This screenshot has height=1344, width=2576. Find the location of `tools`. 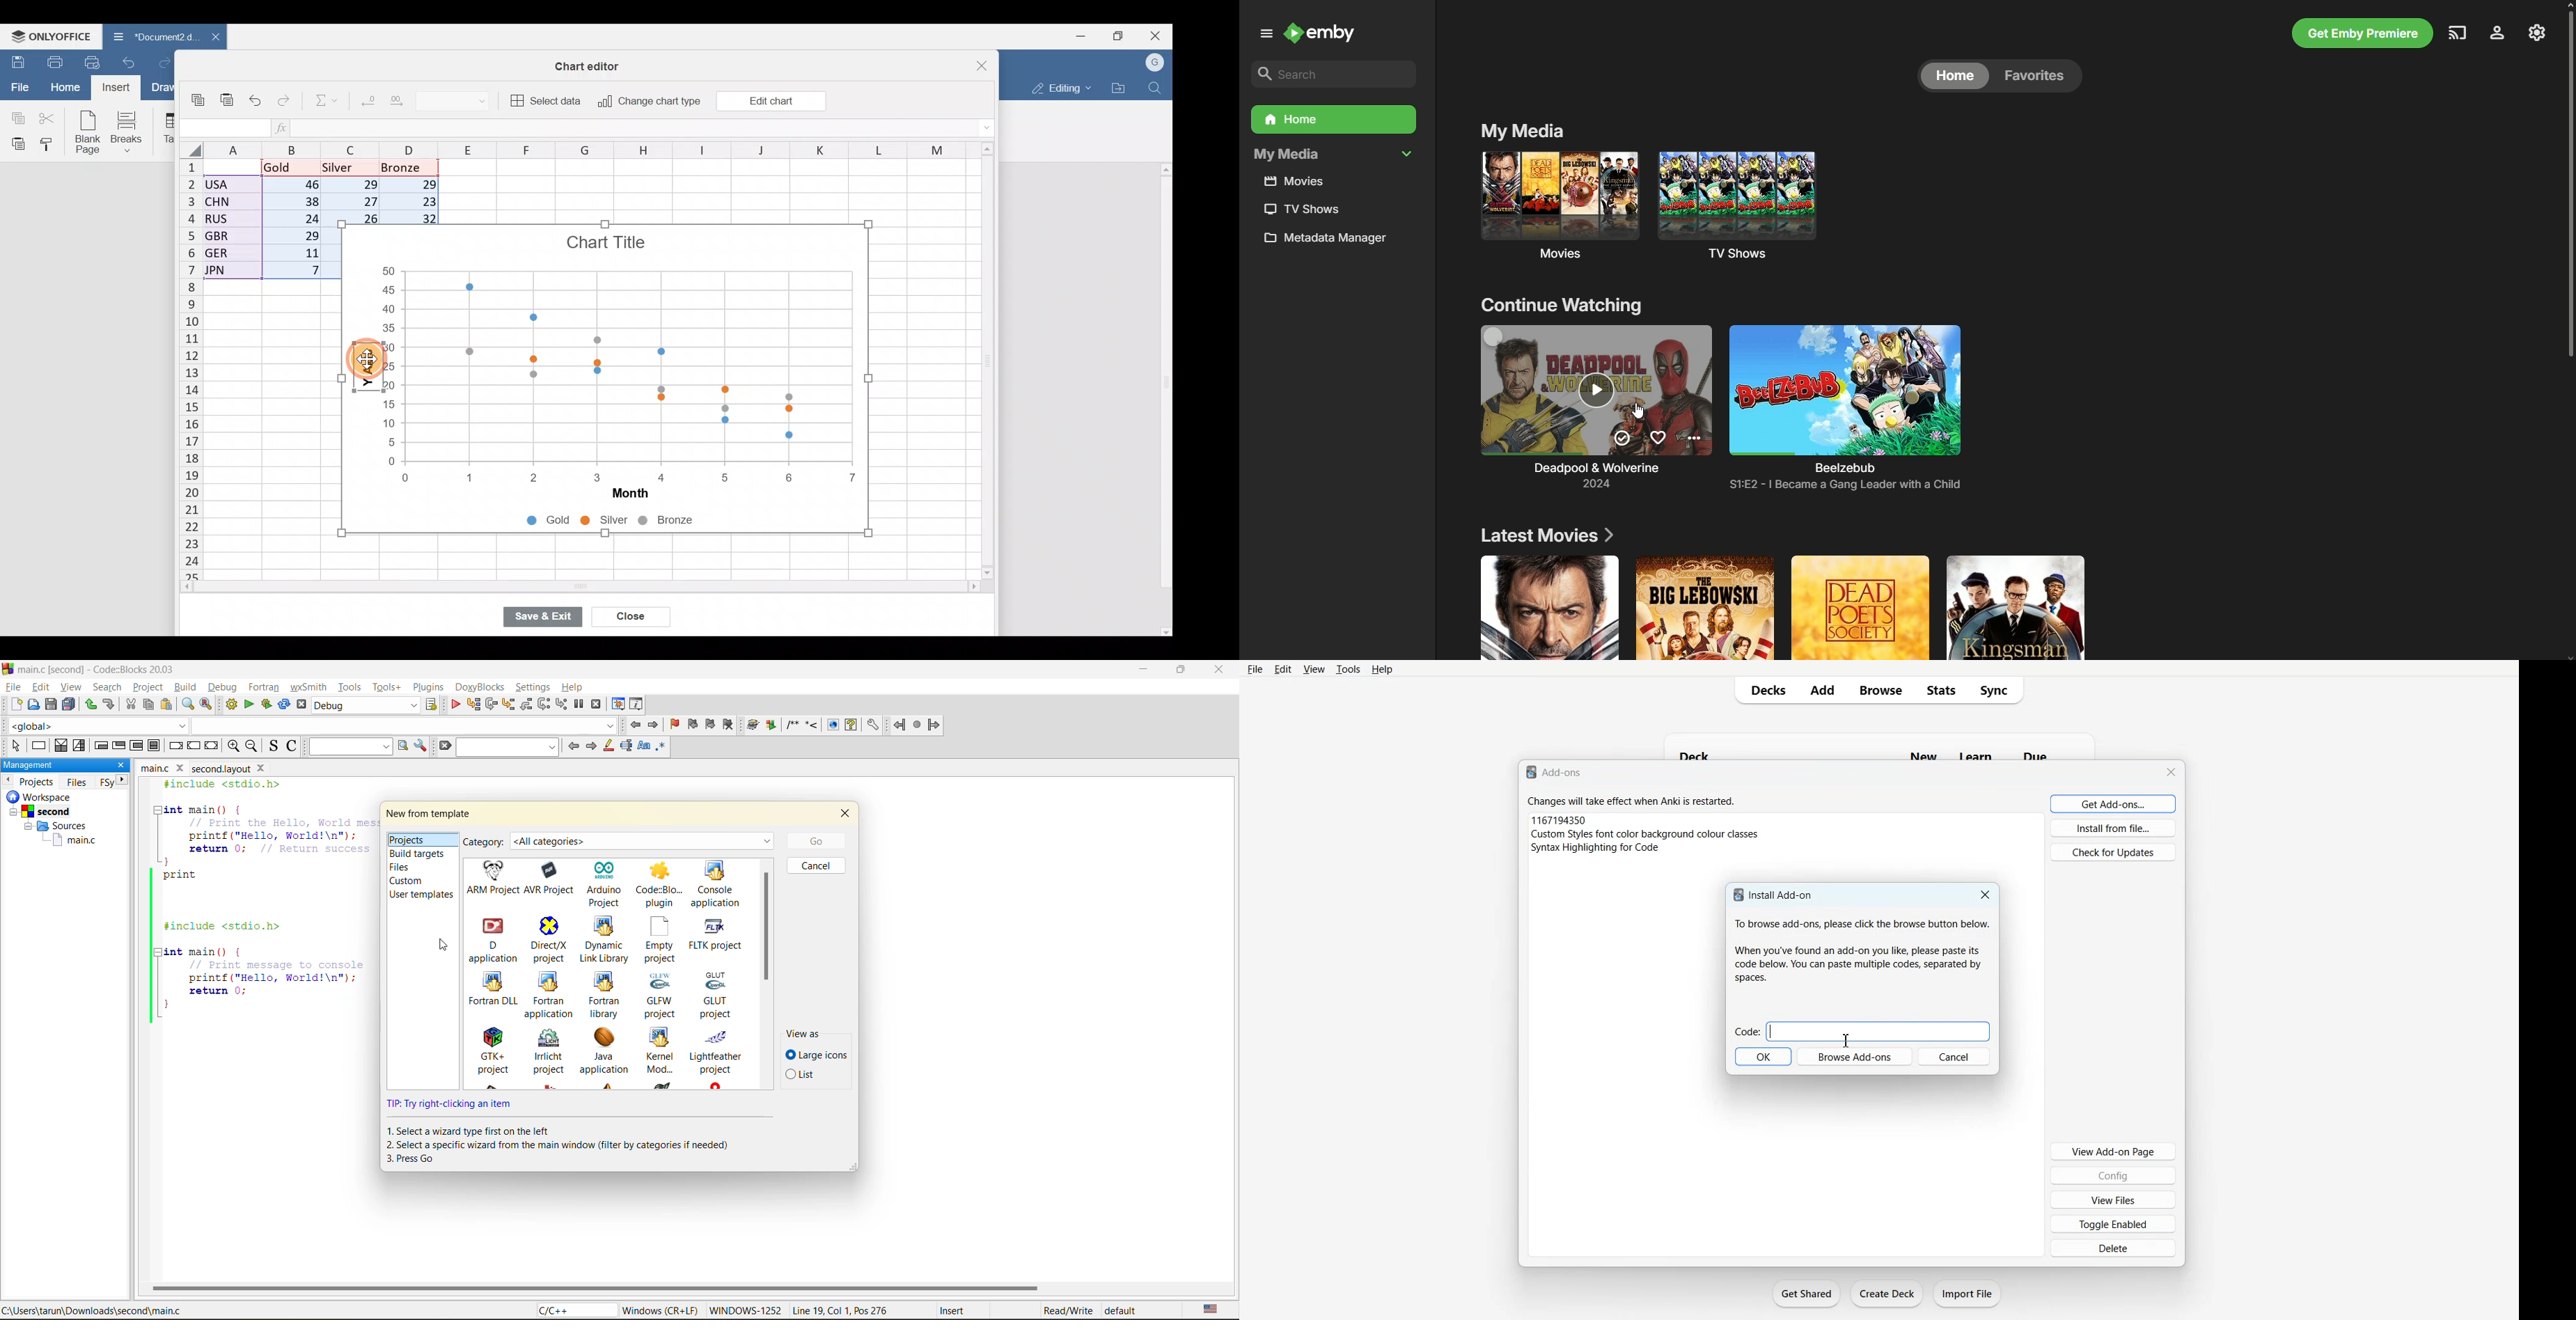

tools is located at coordinates (351, 685).